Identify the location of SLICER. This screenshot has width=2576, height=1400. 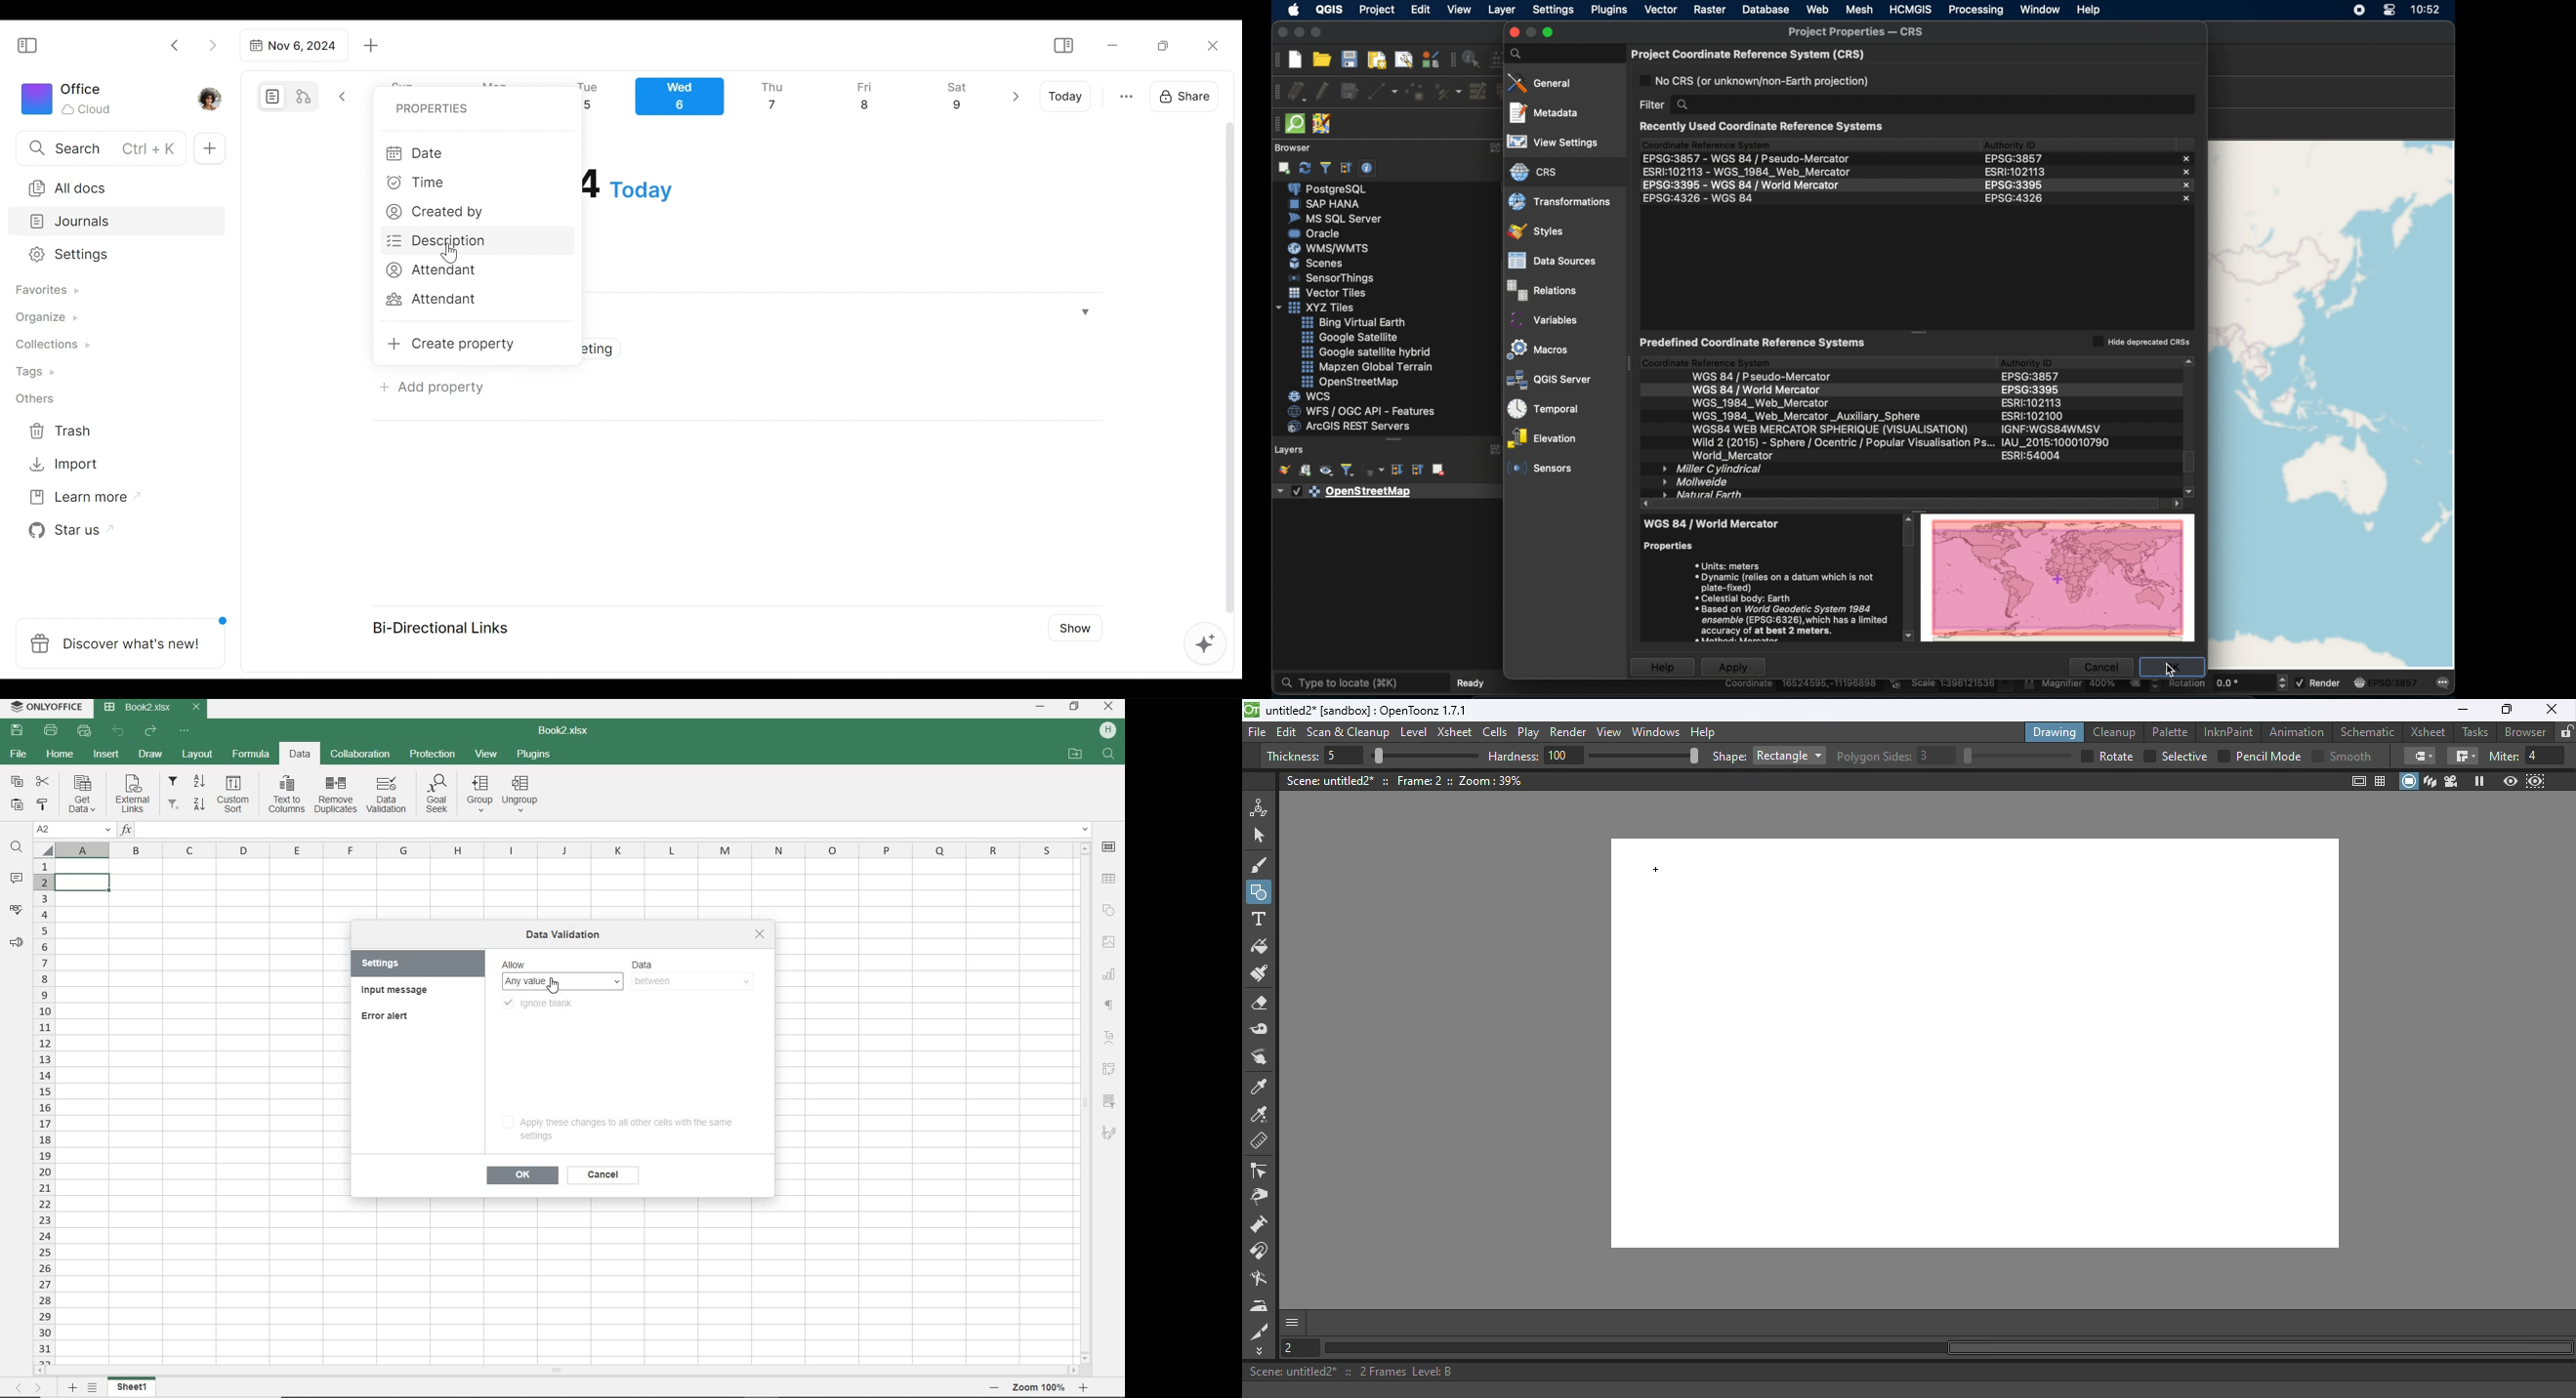
(1109, 1102).